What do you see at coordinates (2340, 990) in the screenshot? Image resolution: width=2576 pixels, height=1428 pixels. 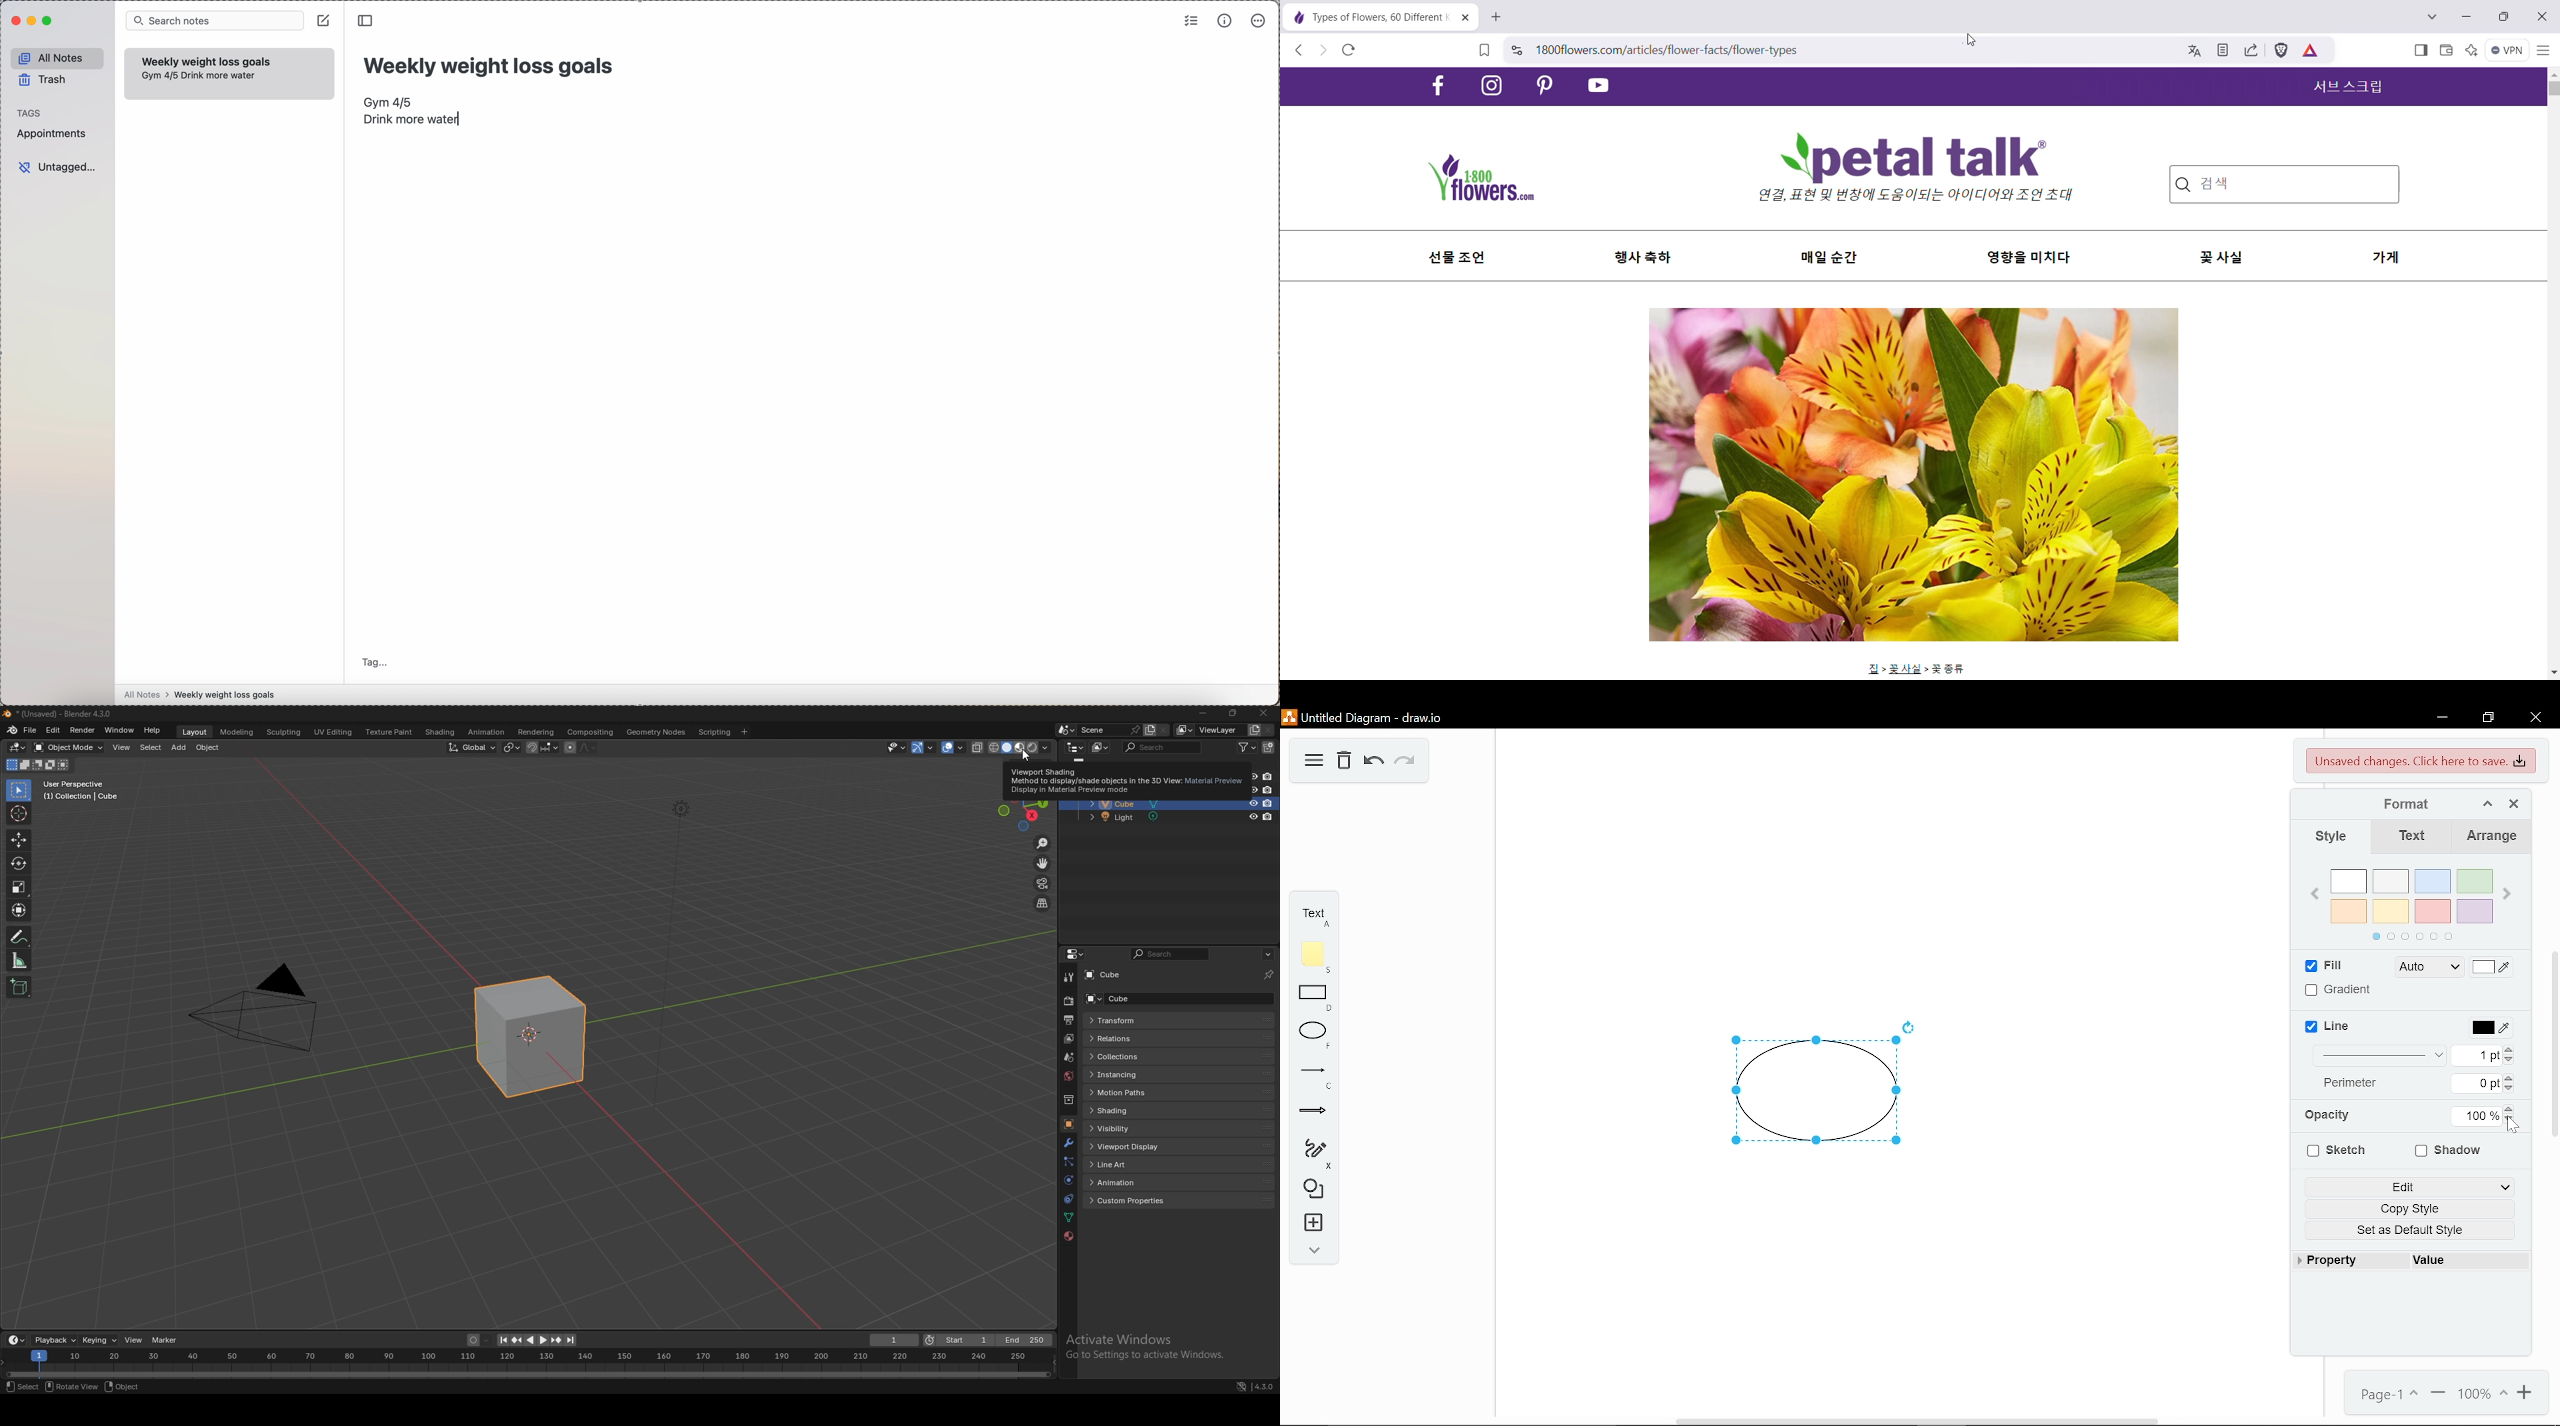 I see `Gradient` at bounding box center [2340, 990].